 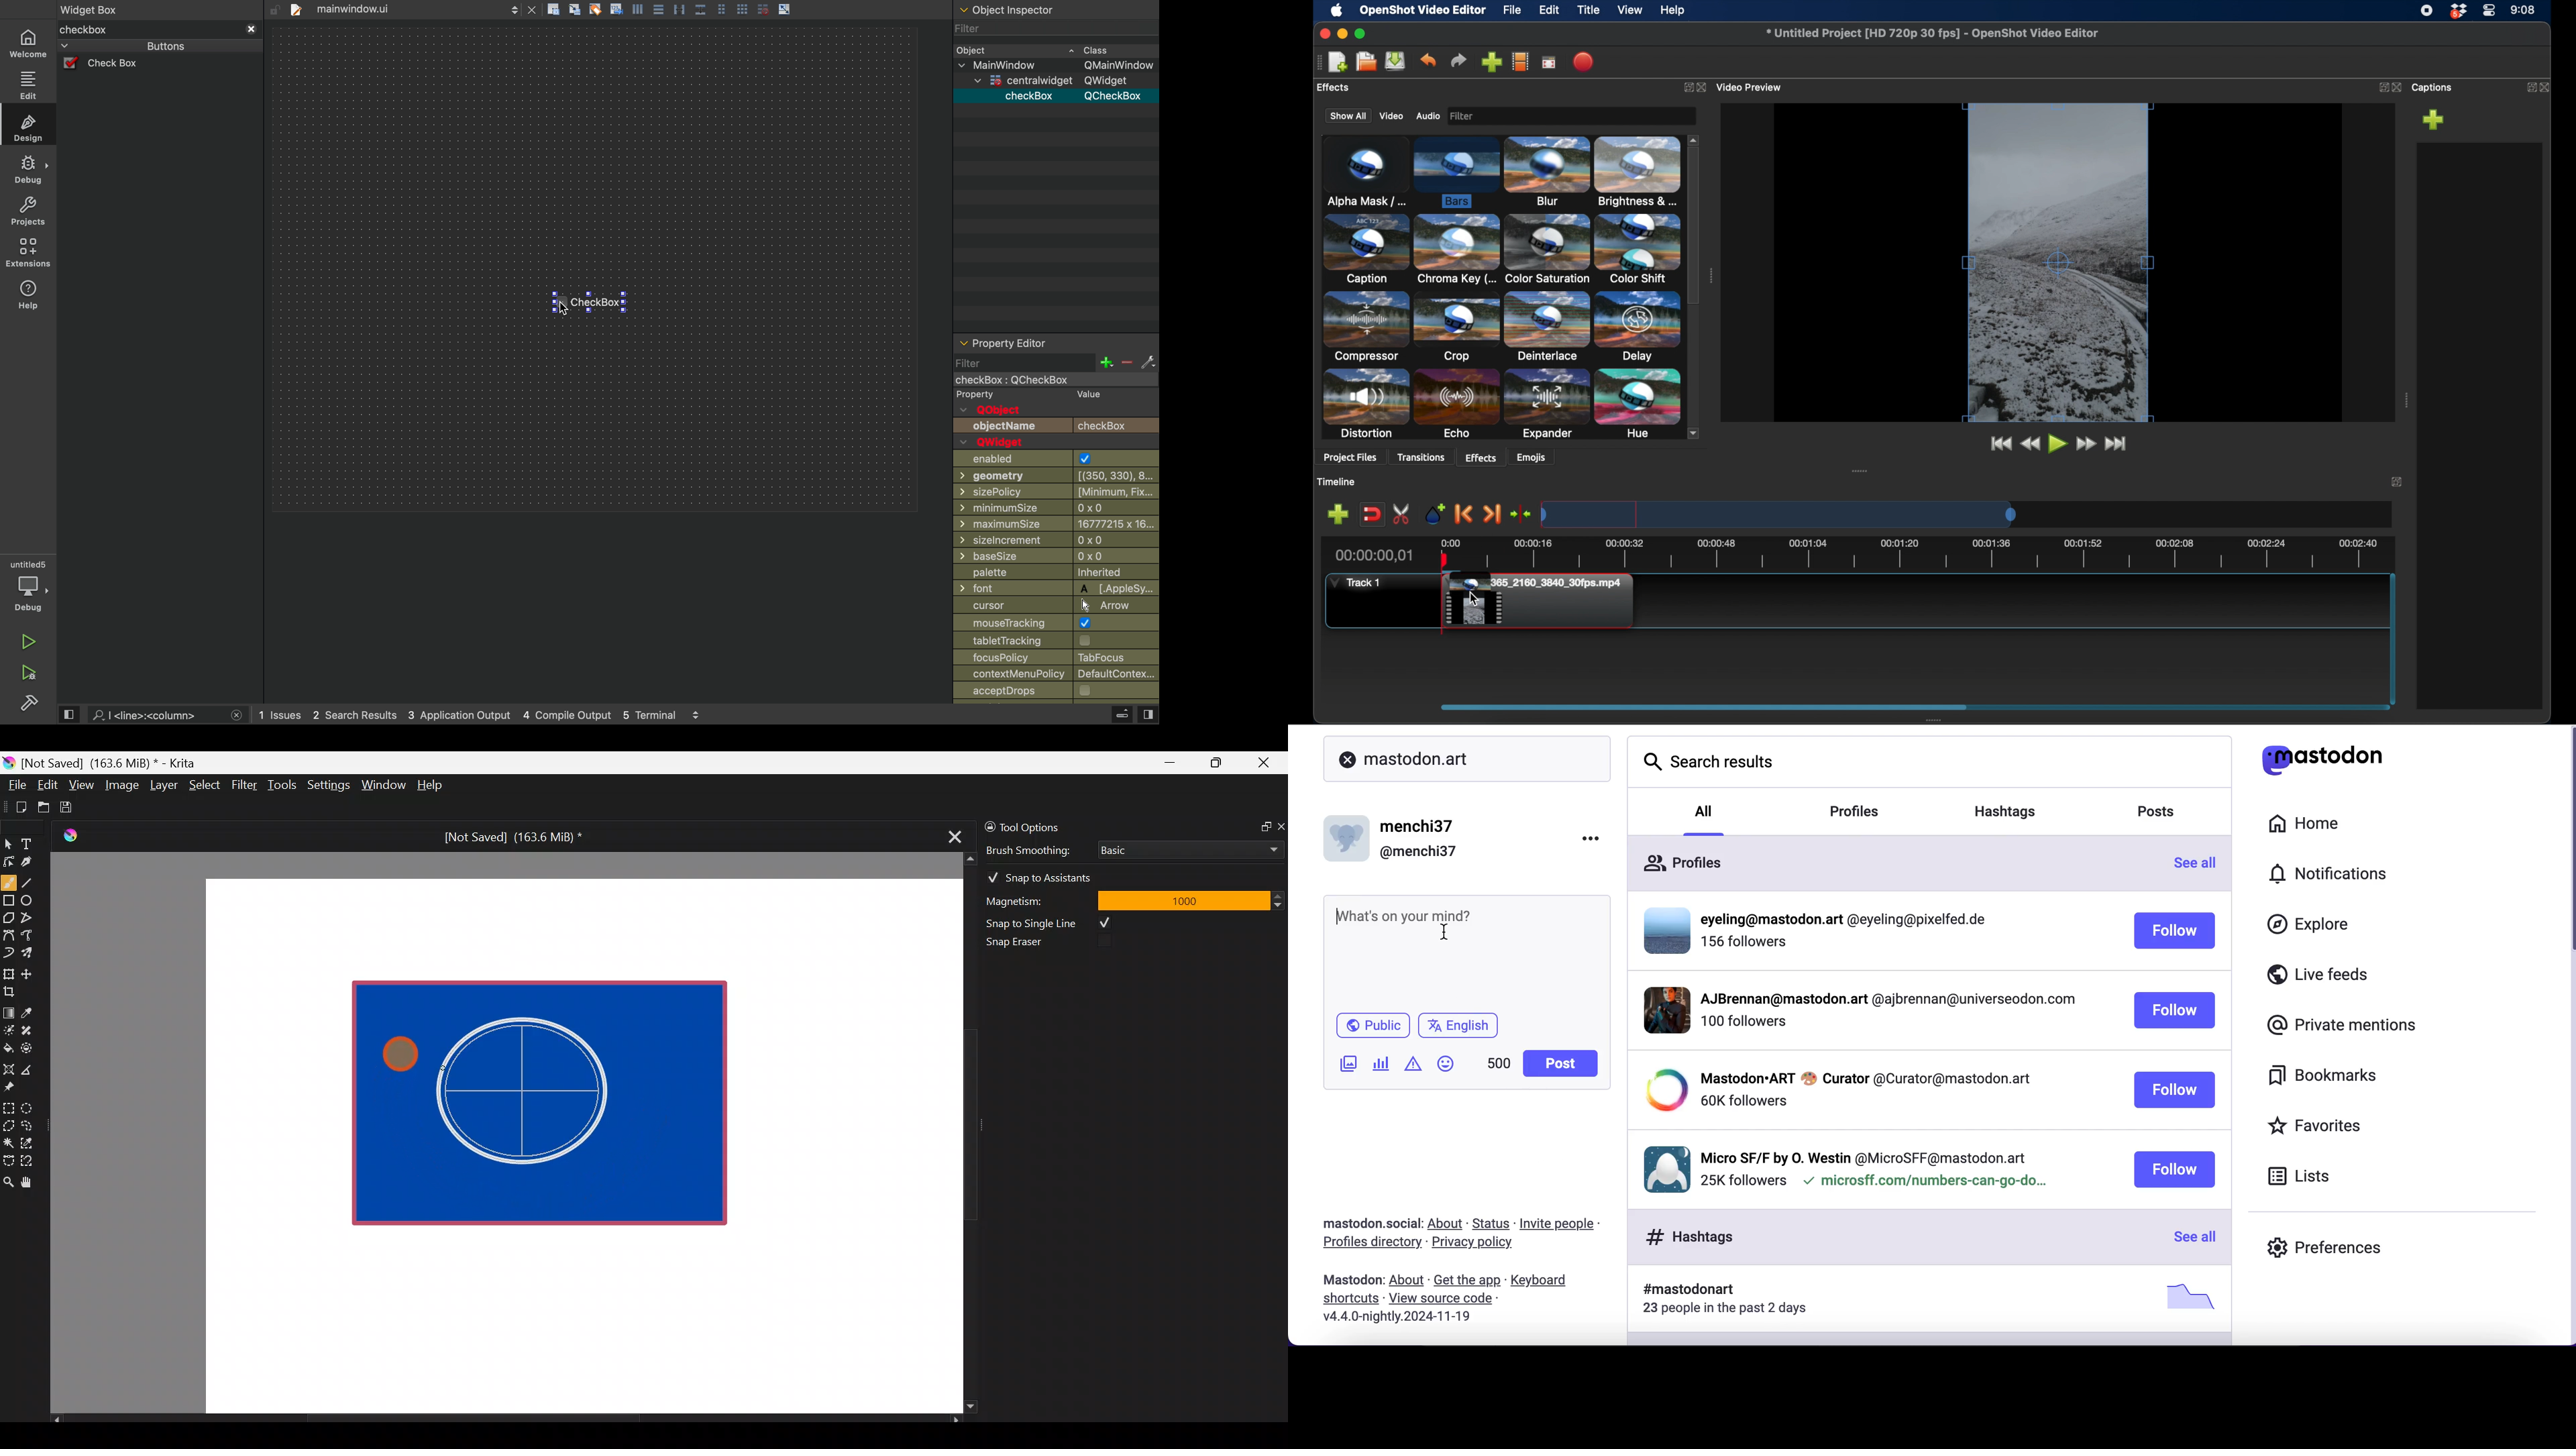 What do you see at coordinates (148, 29) in the screenshot?
I see `widget box` at bounding box center [148, 29].